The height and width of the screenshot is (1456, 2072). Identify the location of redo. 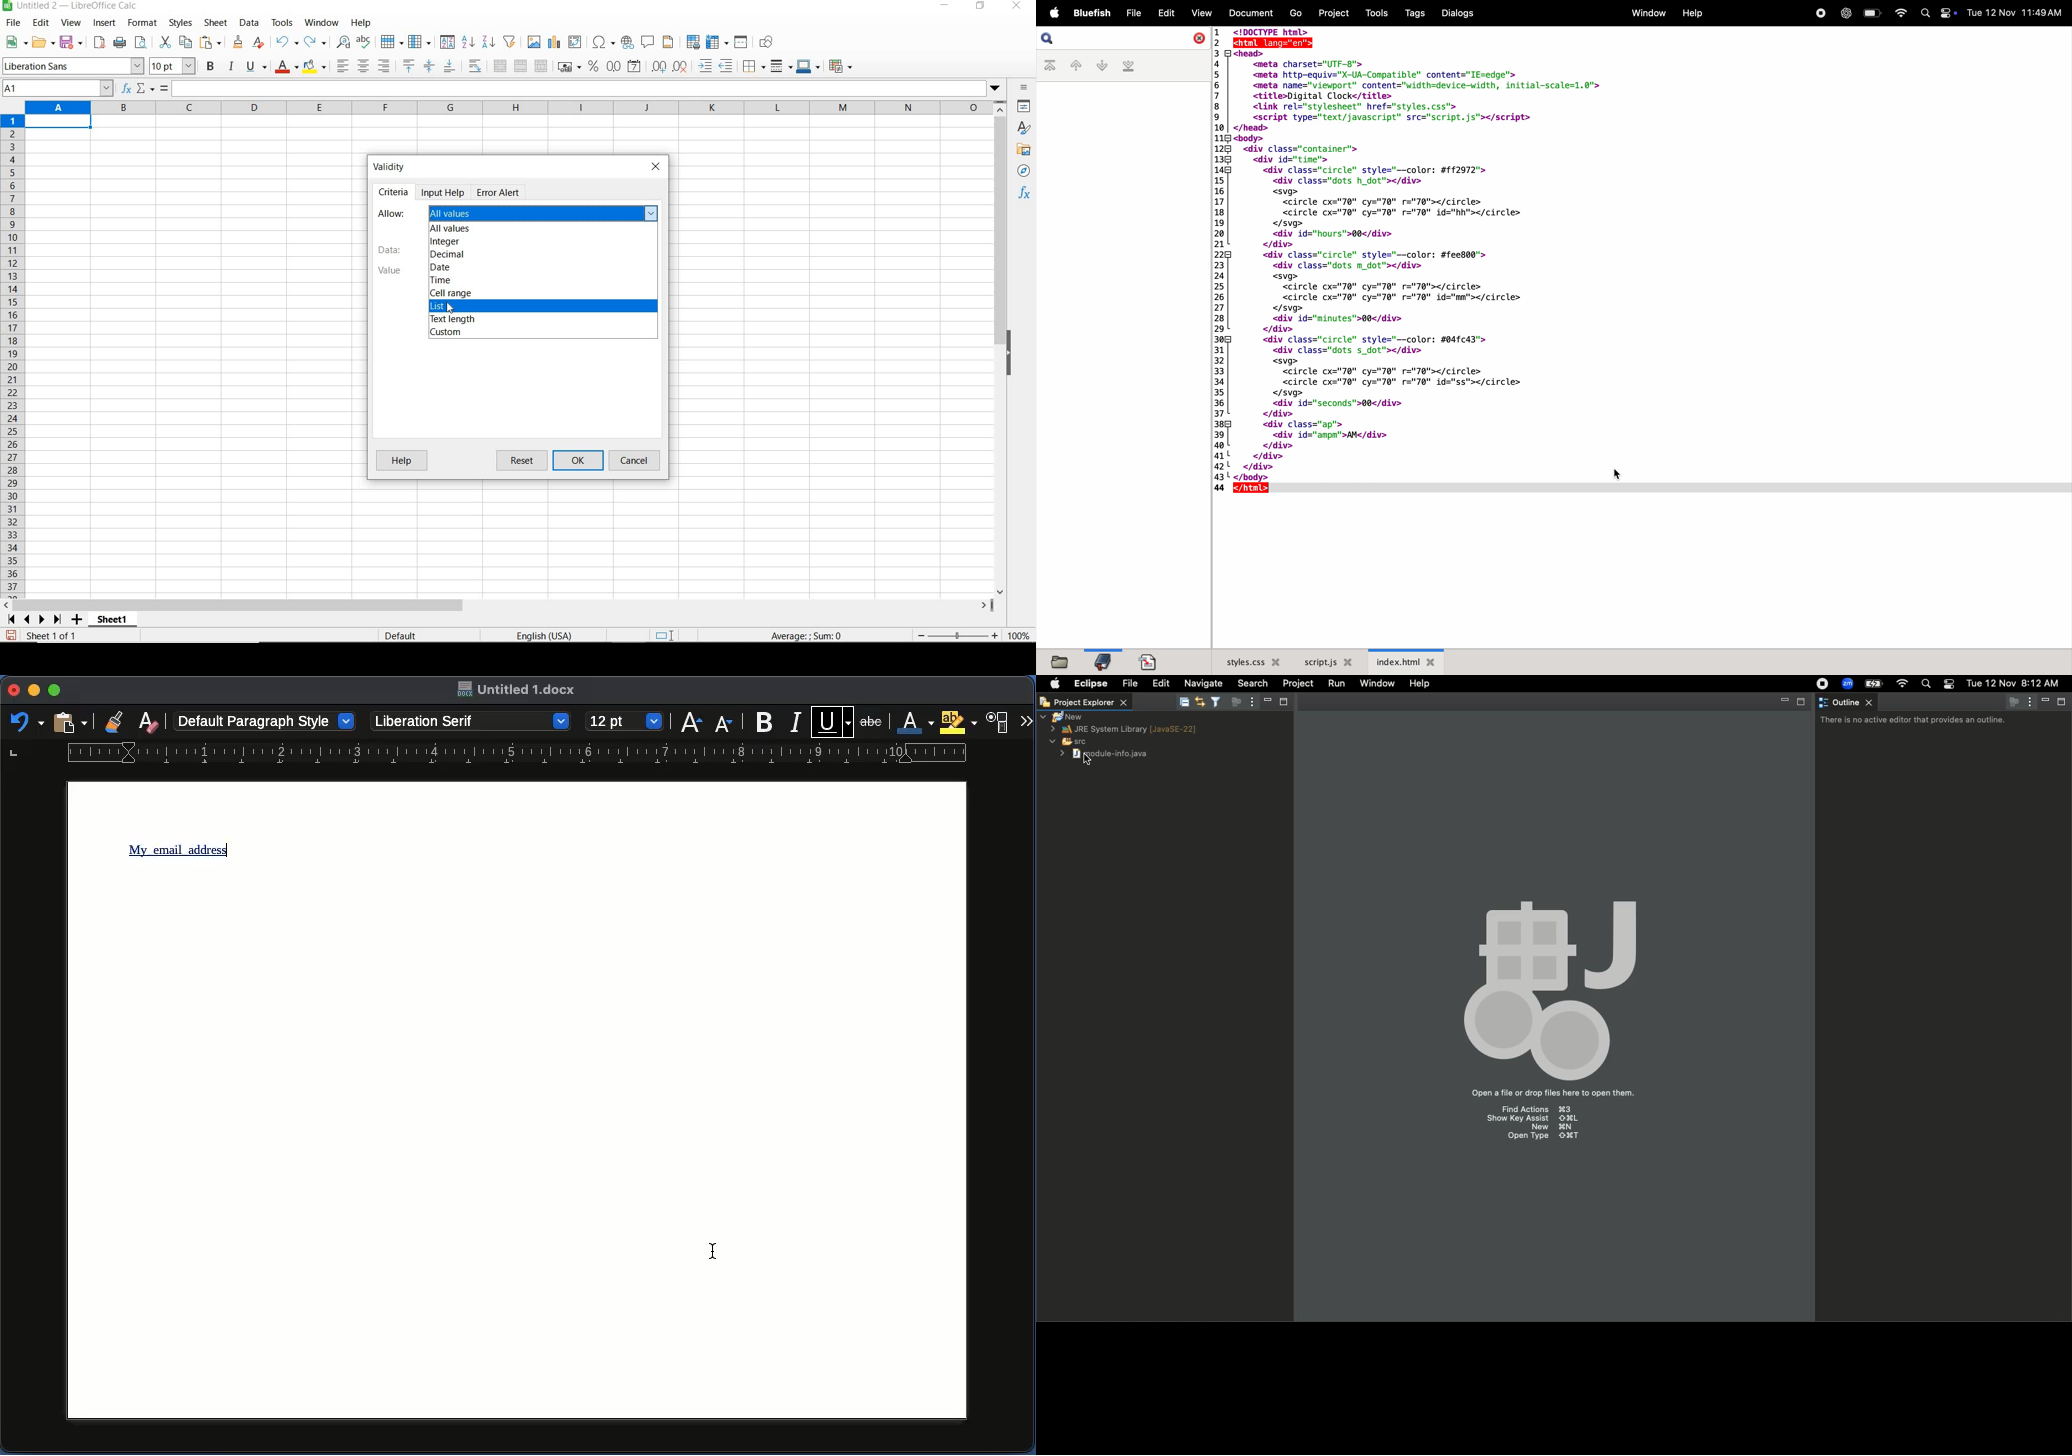
(314, 43).